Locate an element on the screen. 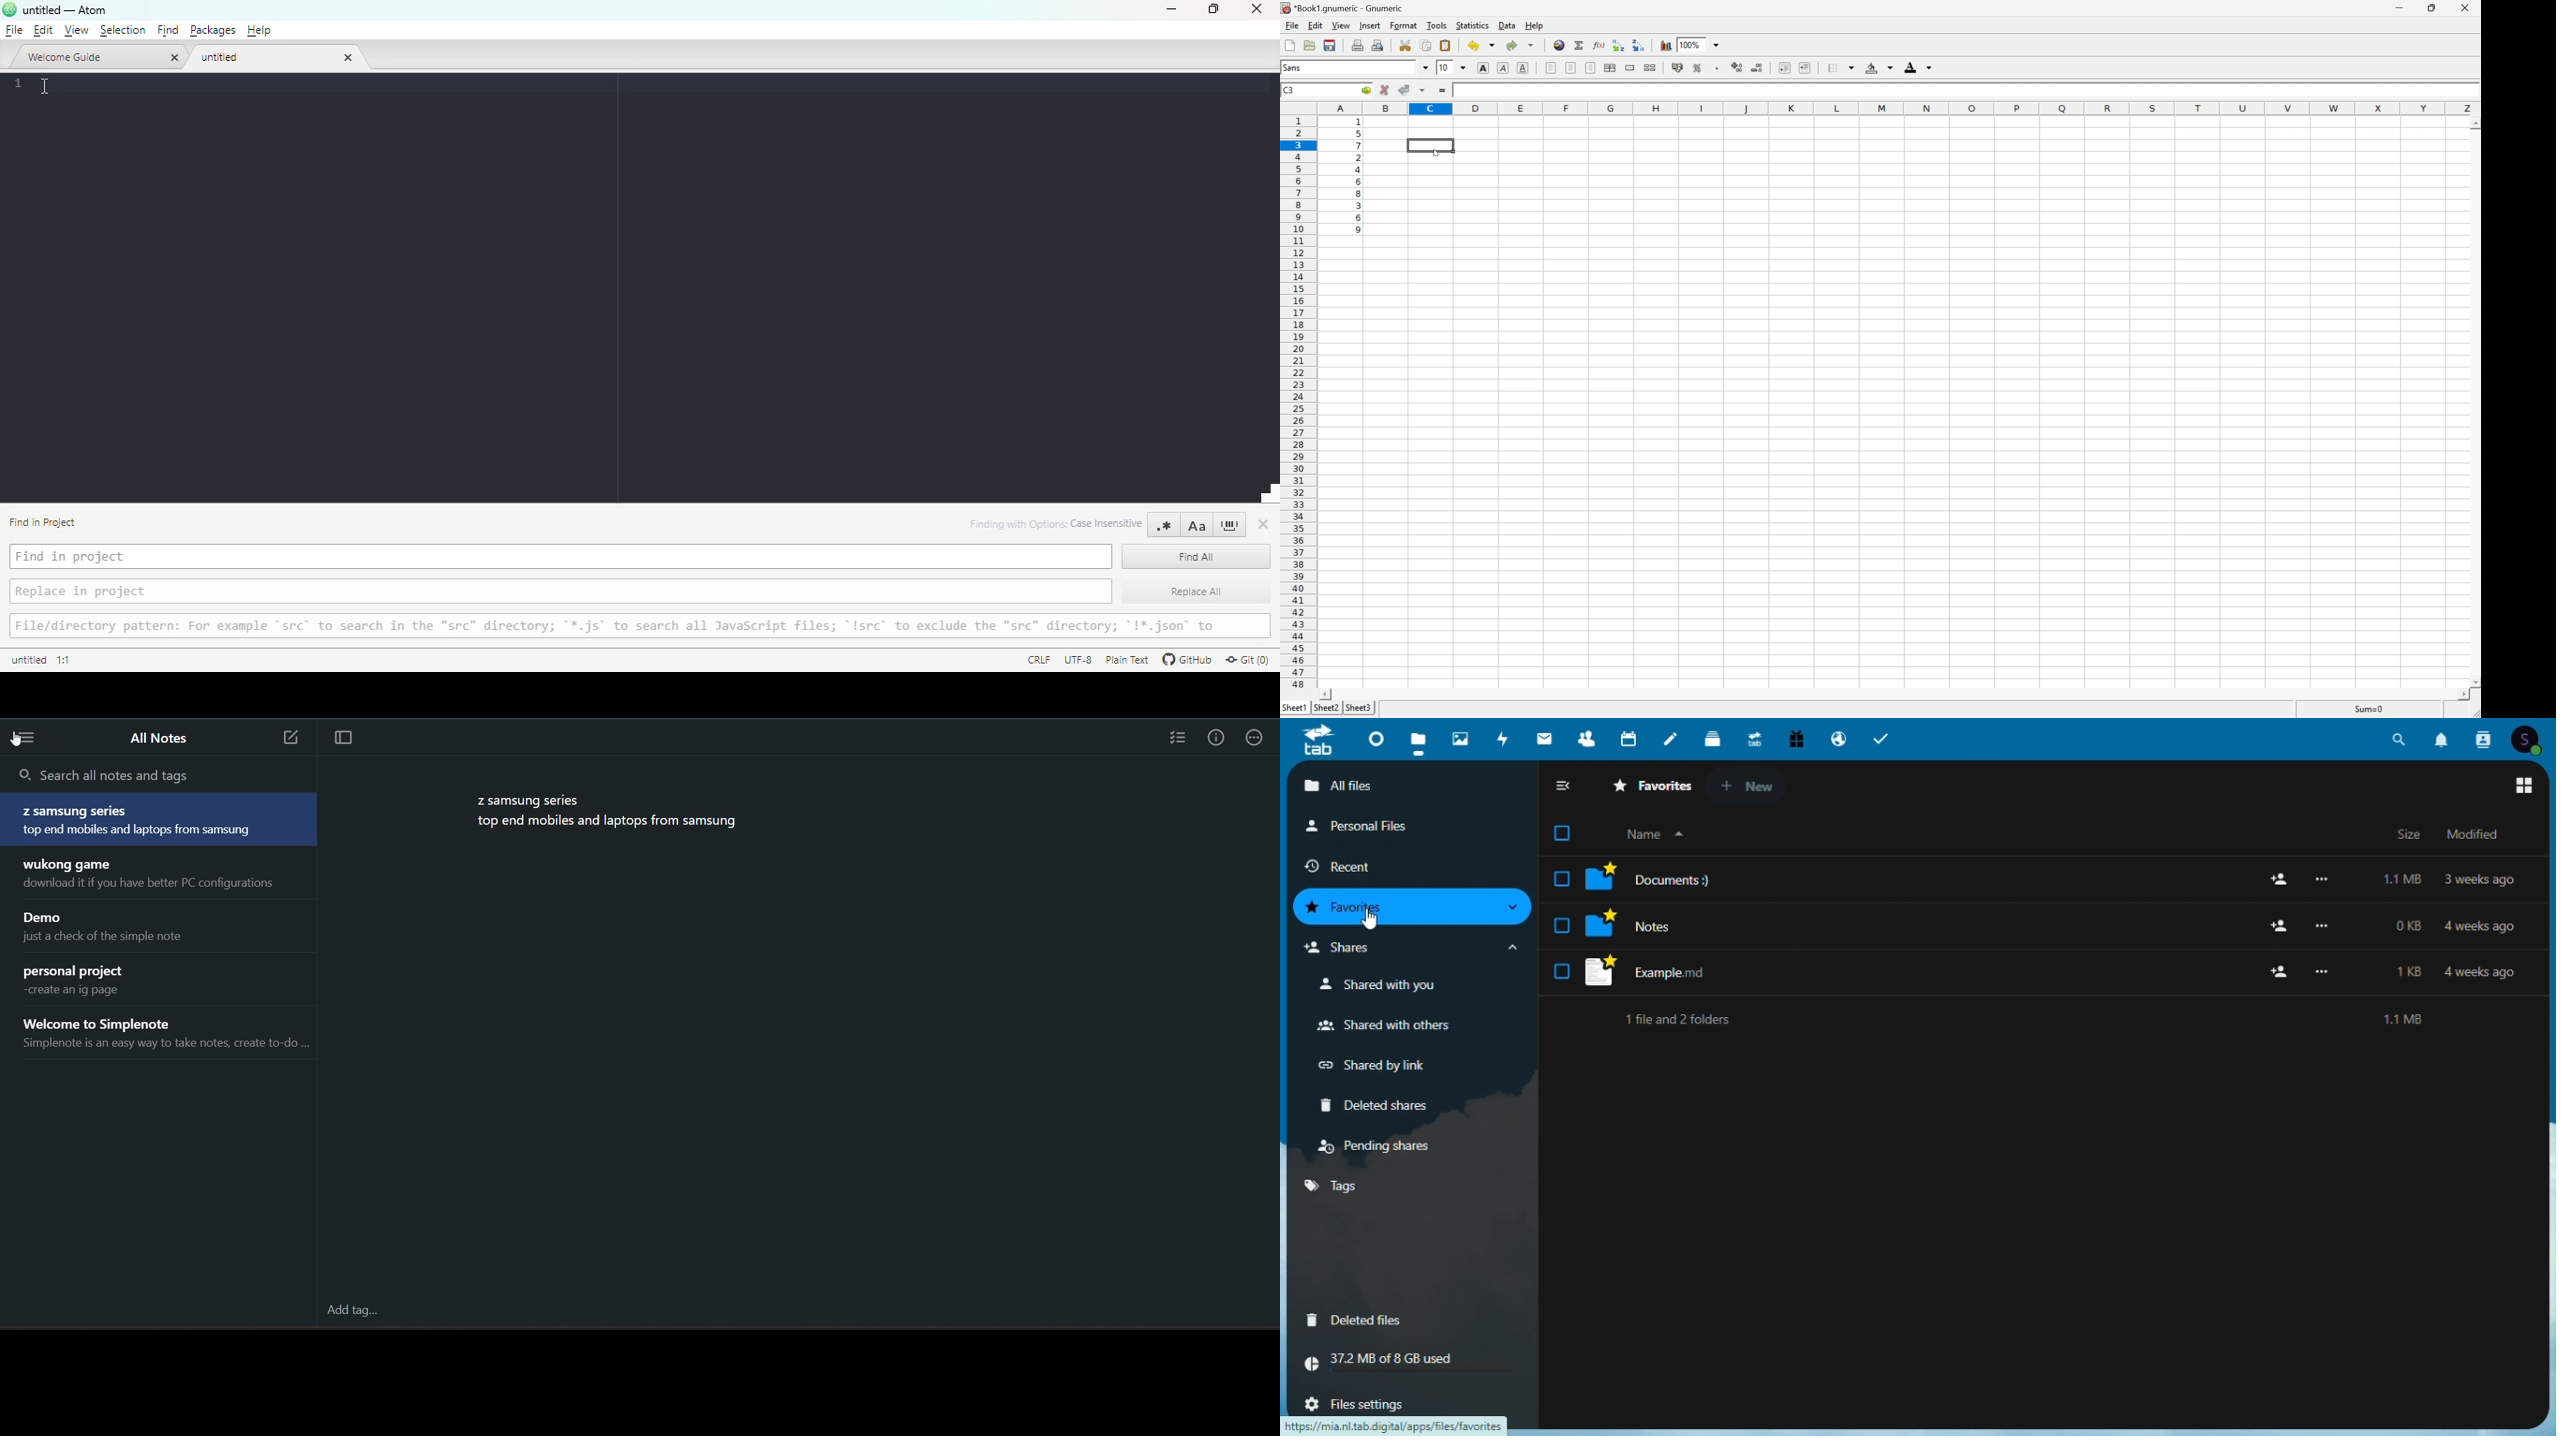 The width and height of the screenshot is (2576, 1456). format selection as percentage is located at coordinates (1698, 68).